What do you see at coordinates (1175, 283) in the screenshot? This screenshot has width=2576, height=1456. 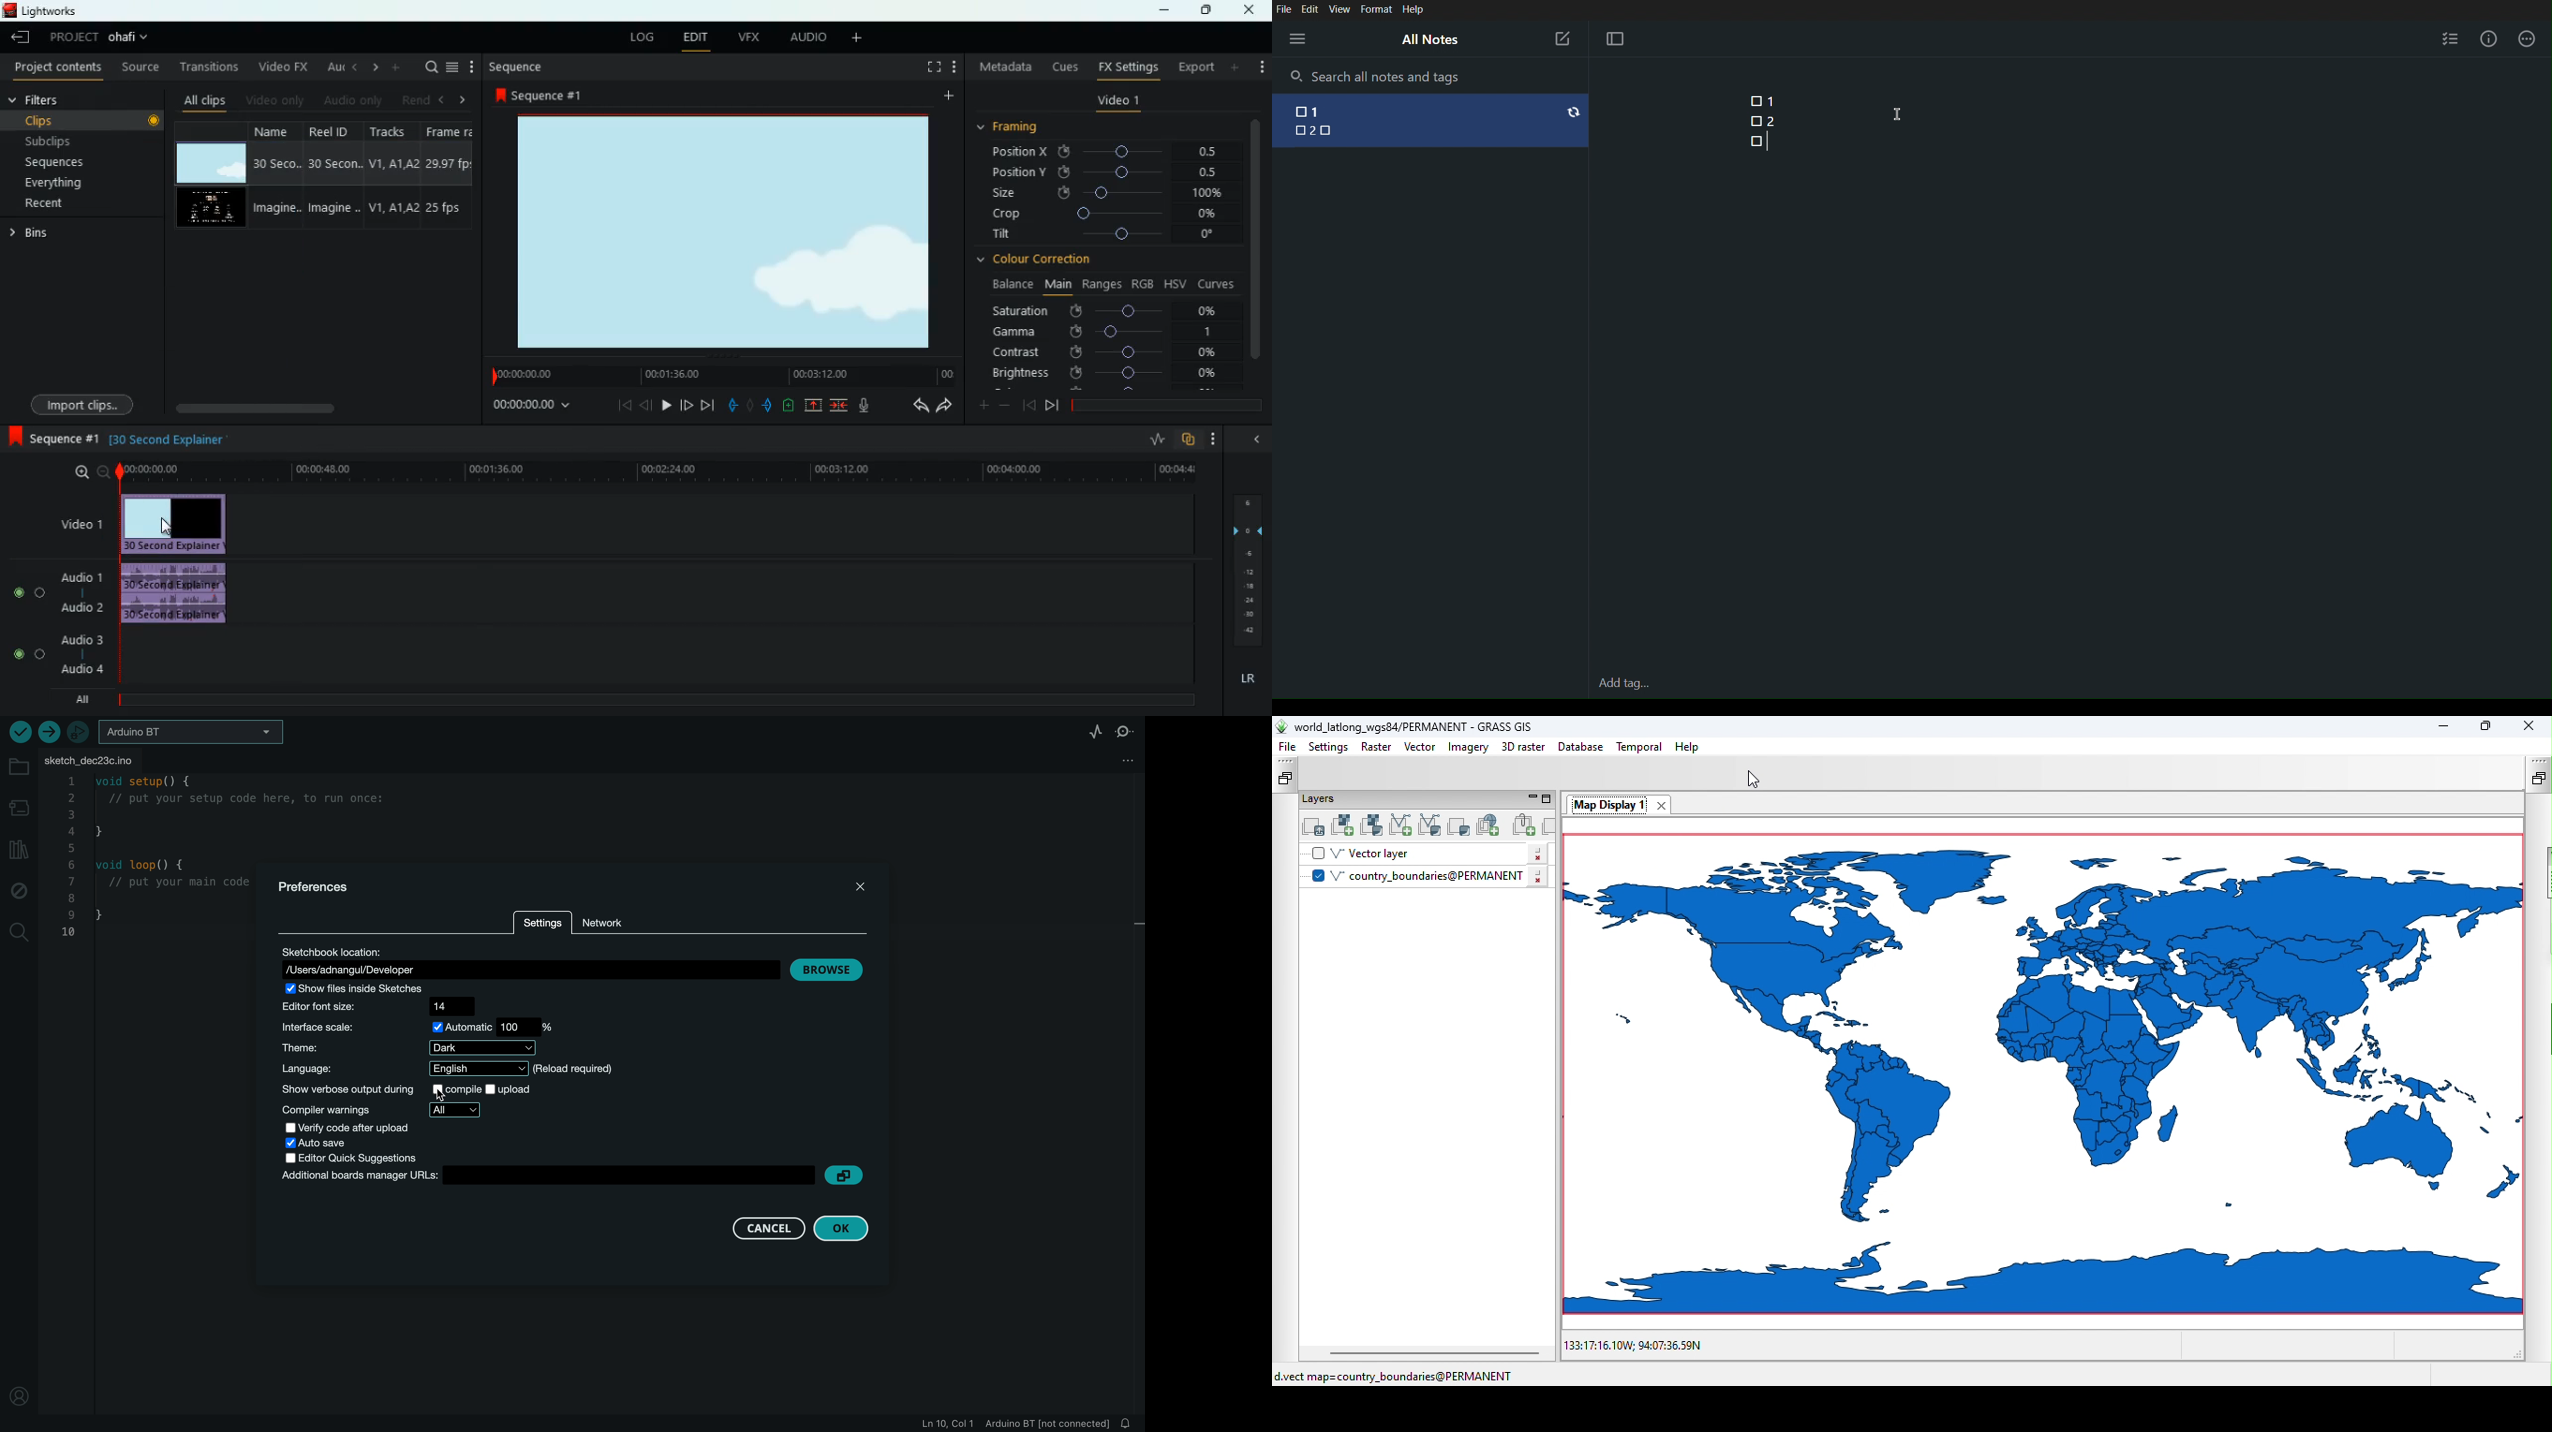 I see `hsv` at bounding box center [1175, 283].